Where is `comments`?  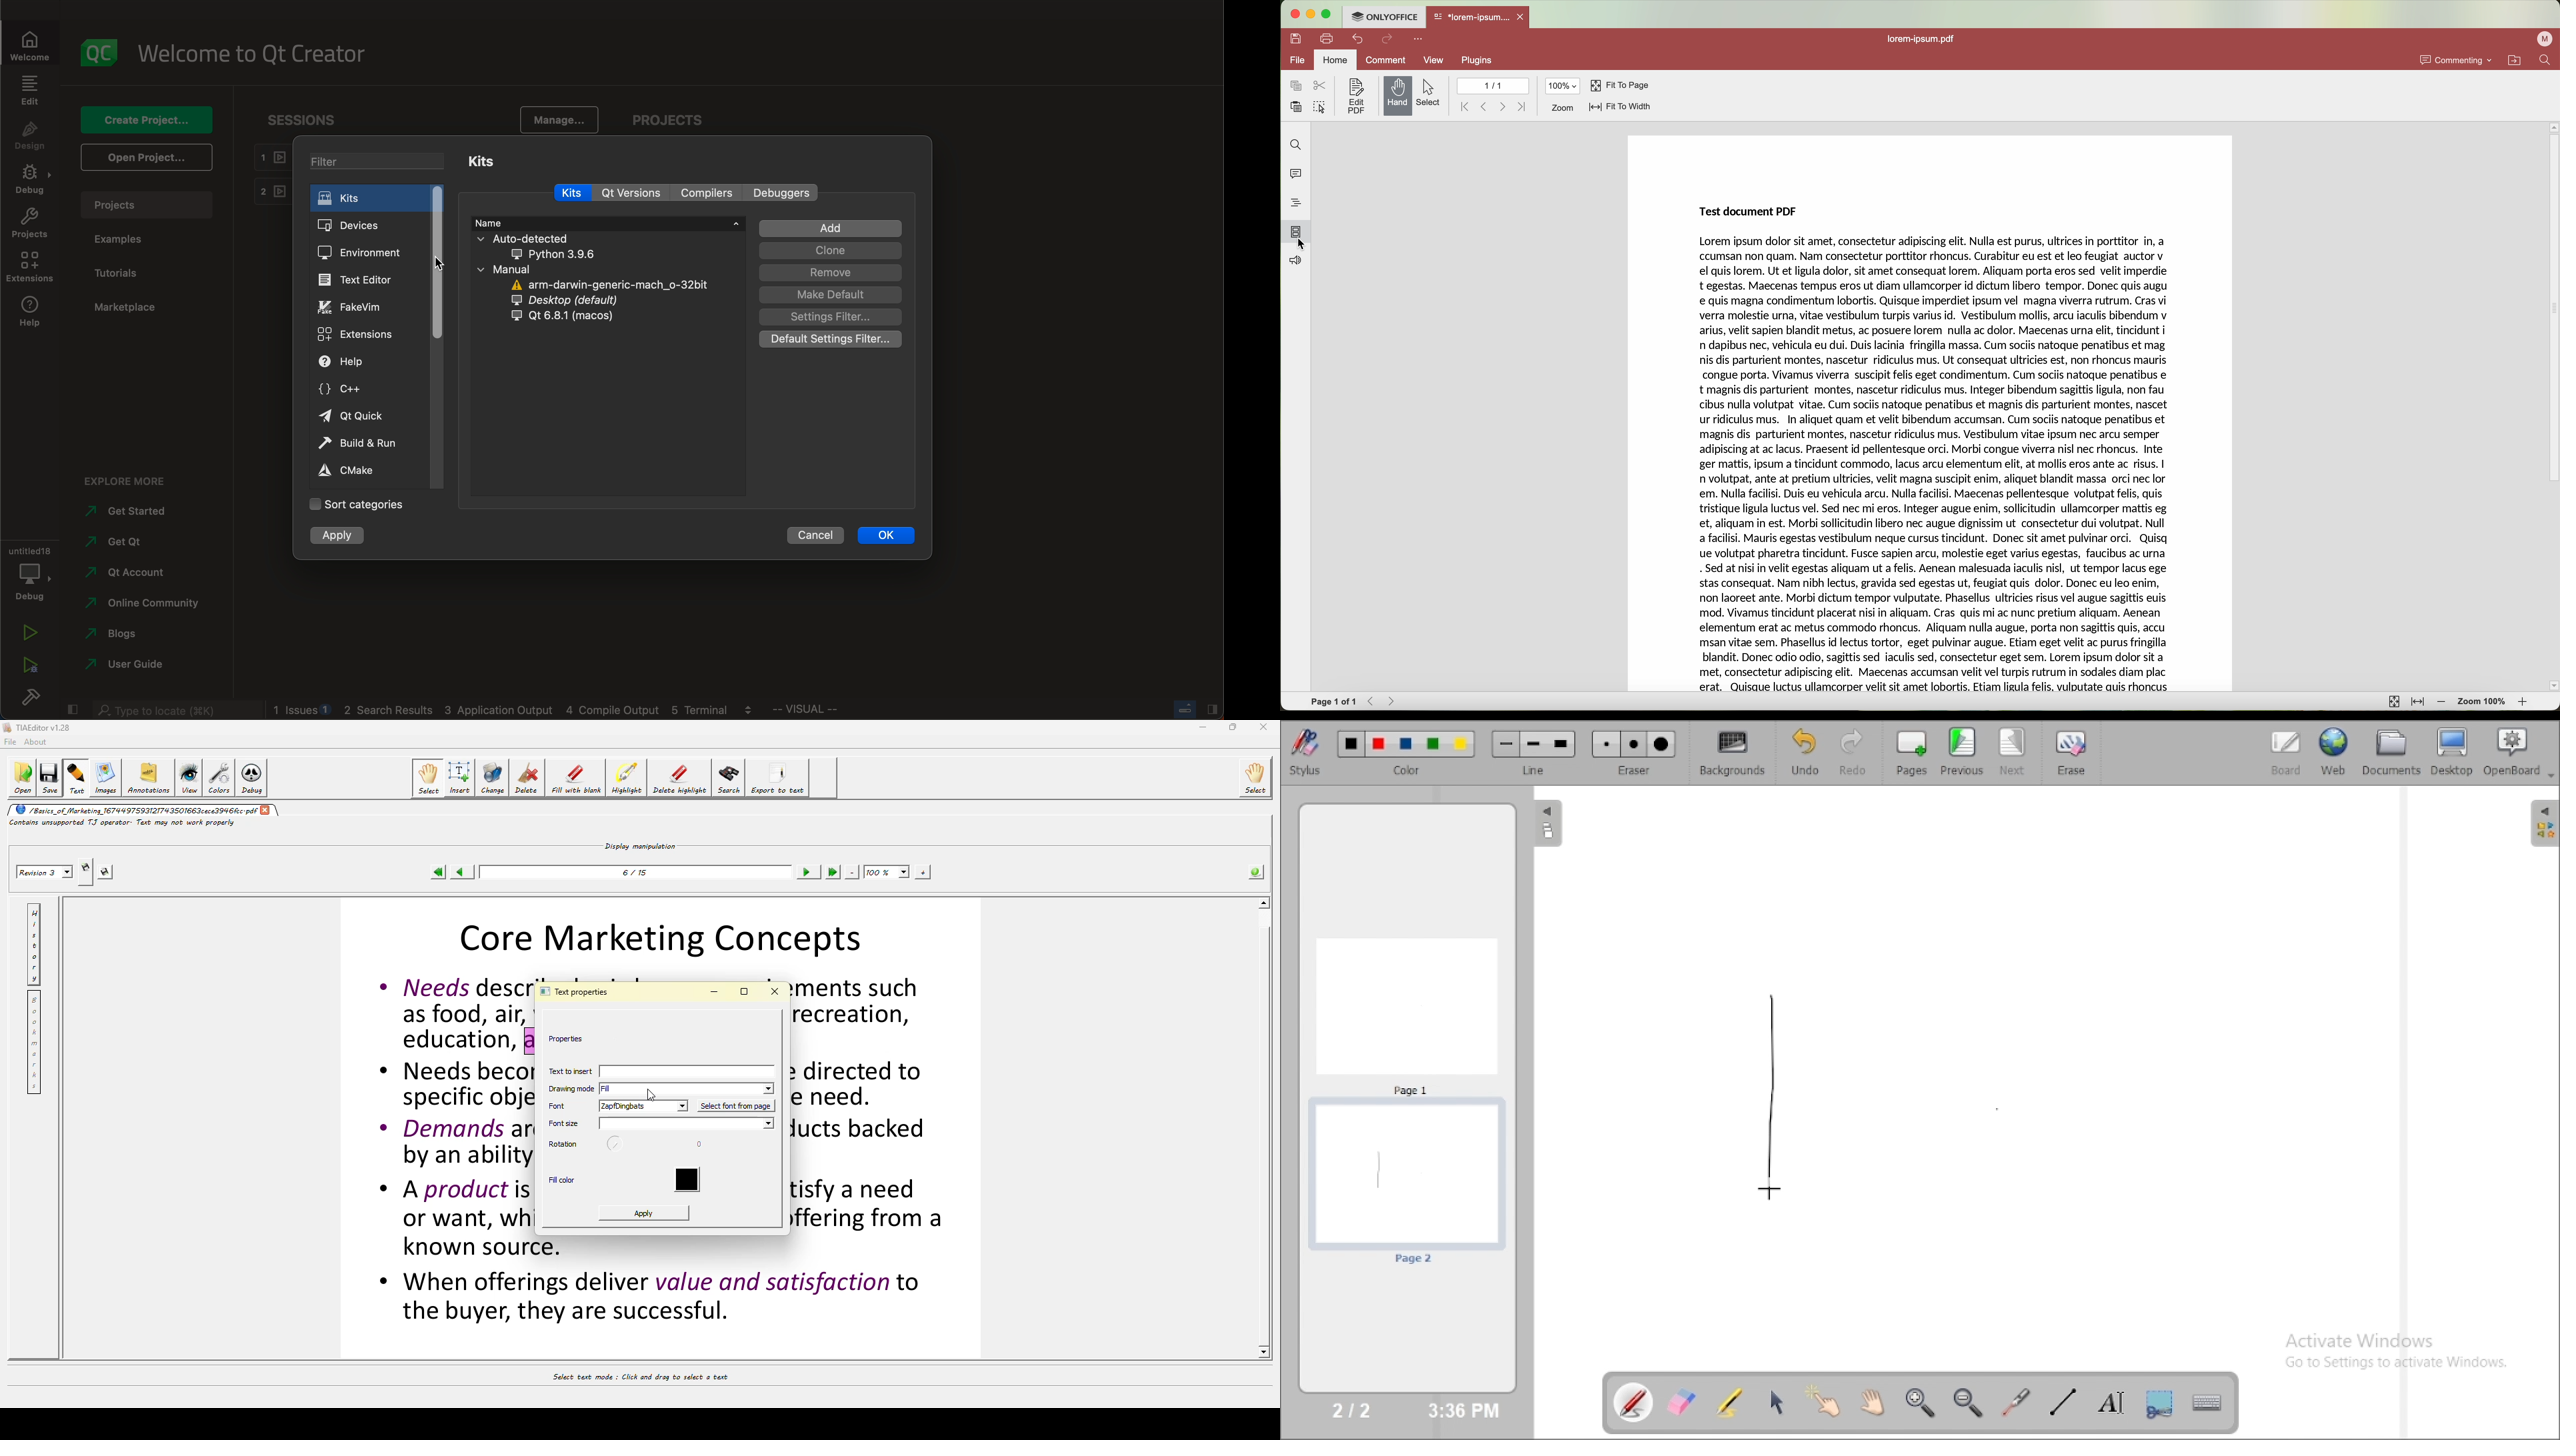
comments is located at coordinates (1296, 176).